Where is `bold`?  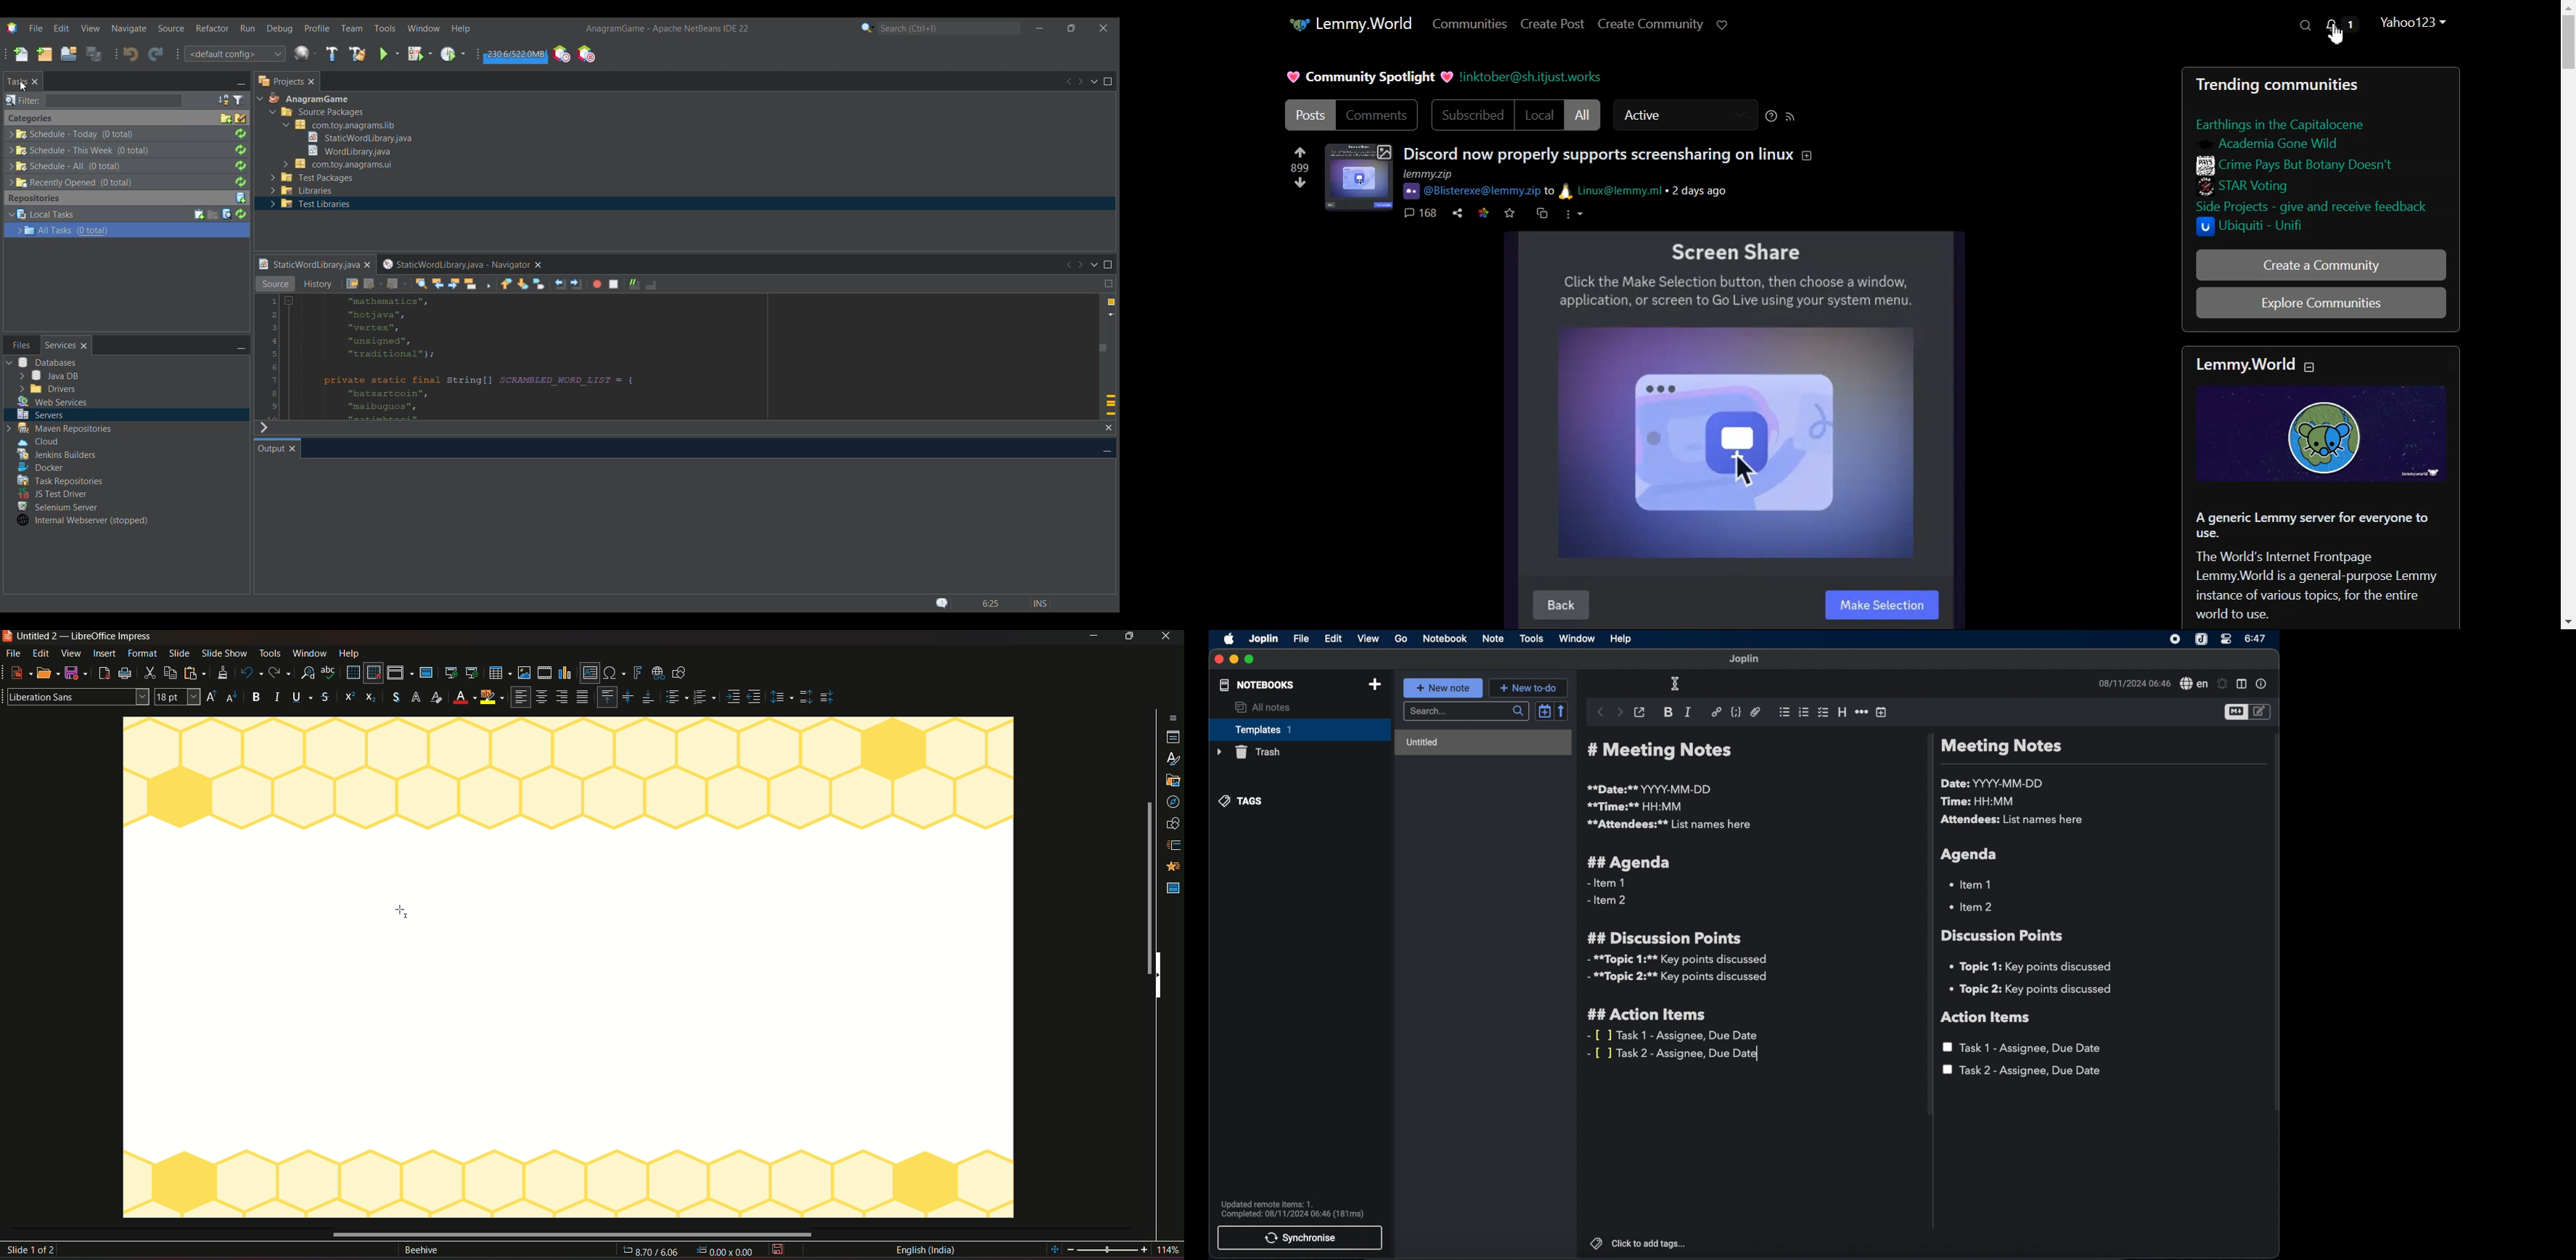 bold is located at coordinates (1668, 713).